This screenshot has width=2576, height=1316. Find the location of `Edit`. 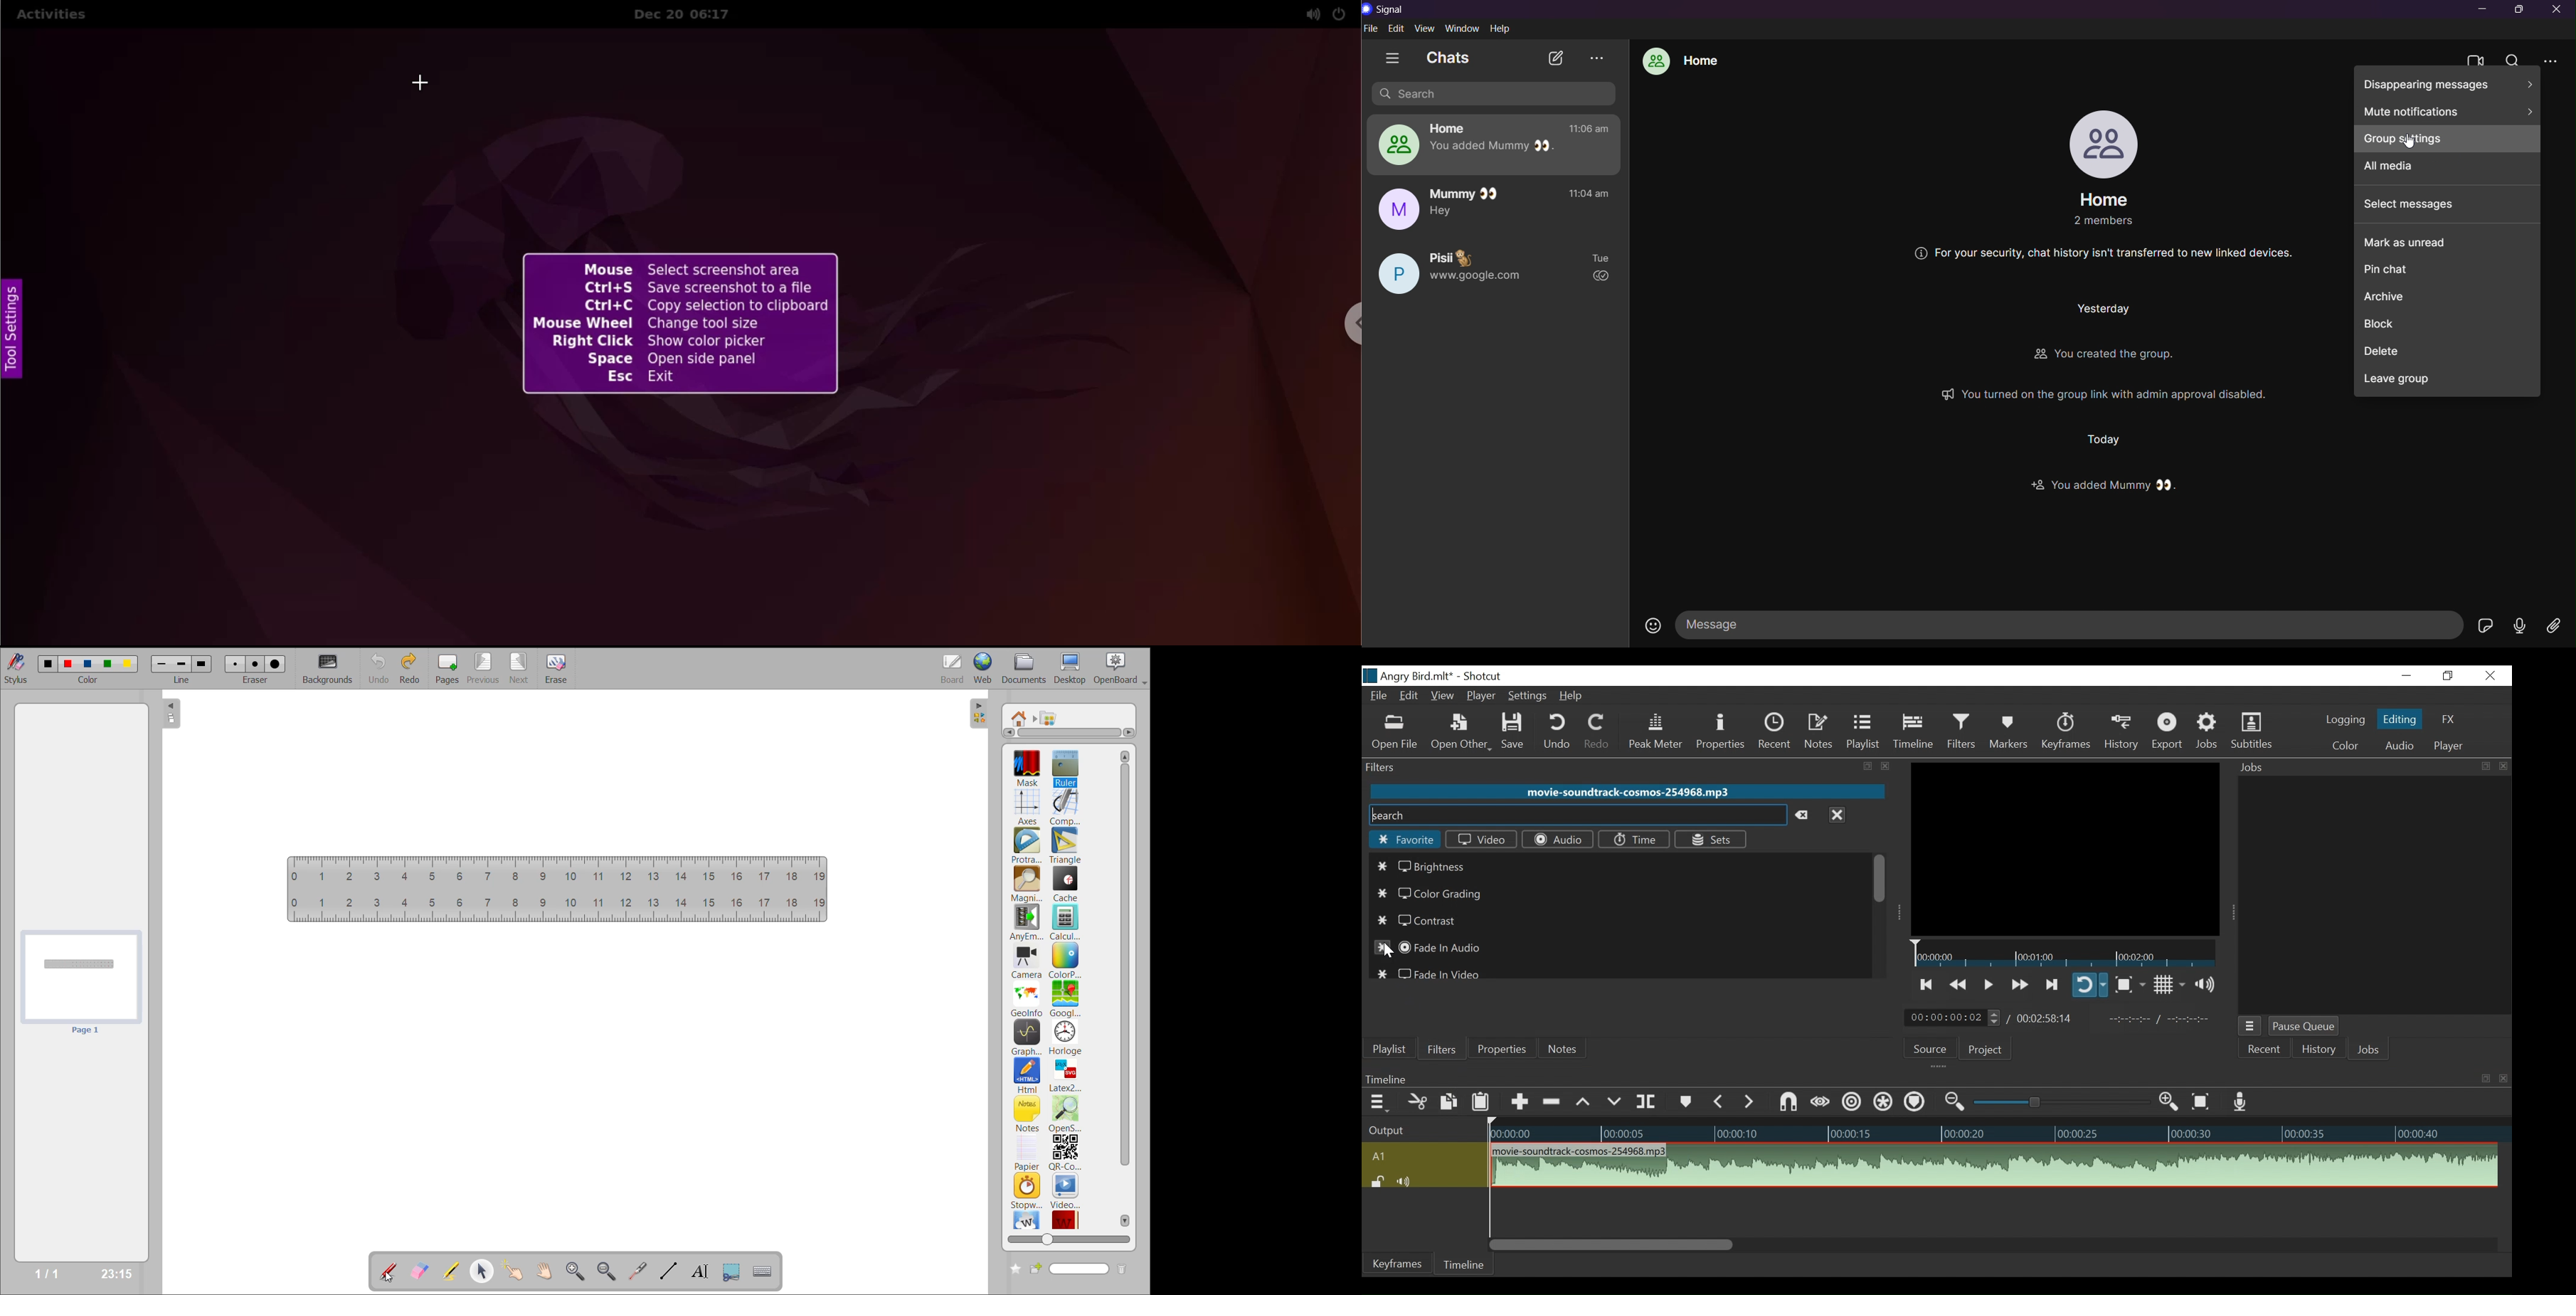

Edit is located at coordinates (1410, 697).